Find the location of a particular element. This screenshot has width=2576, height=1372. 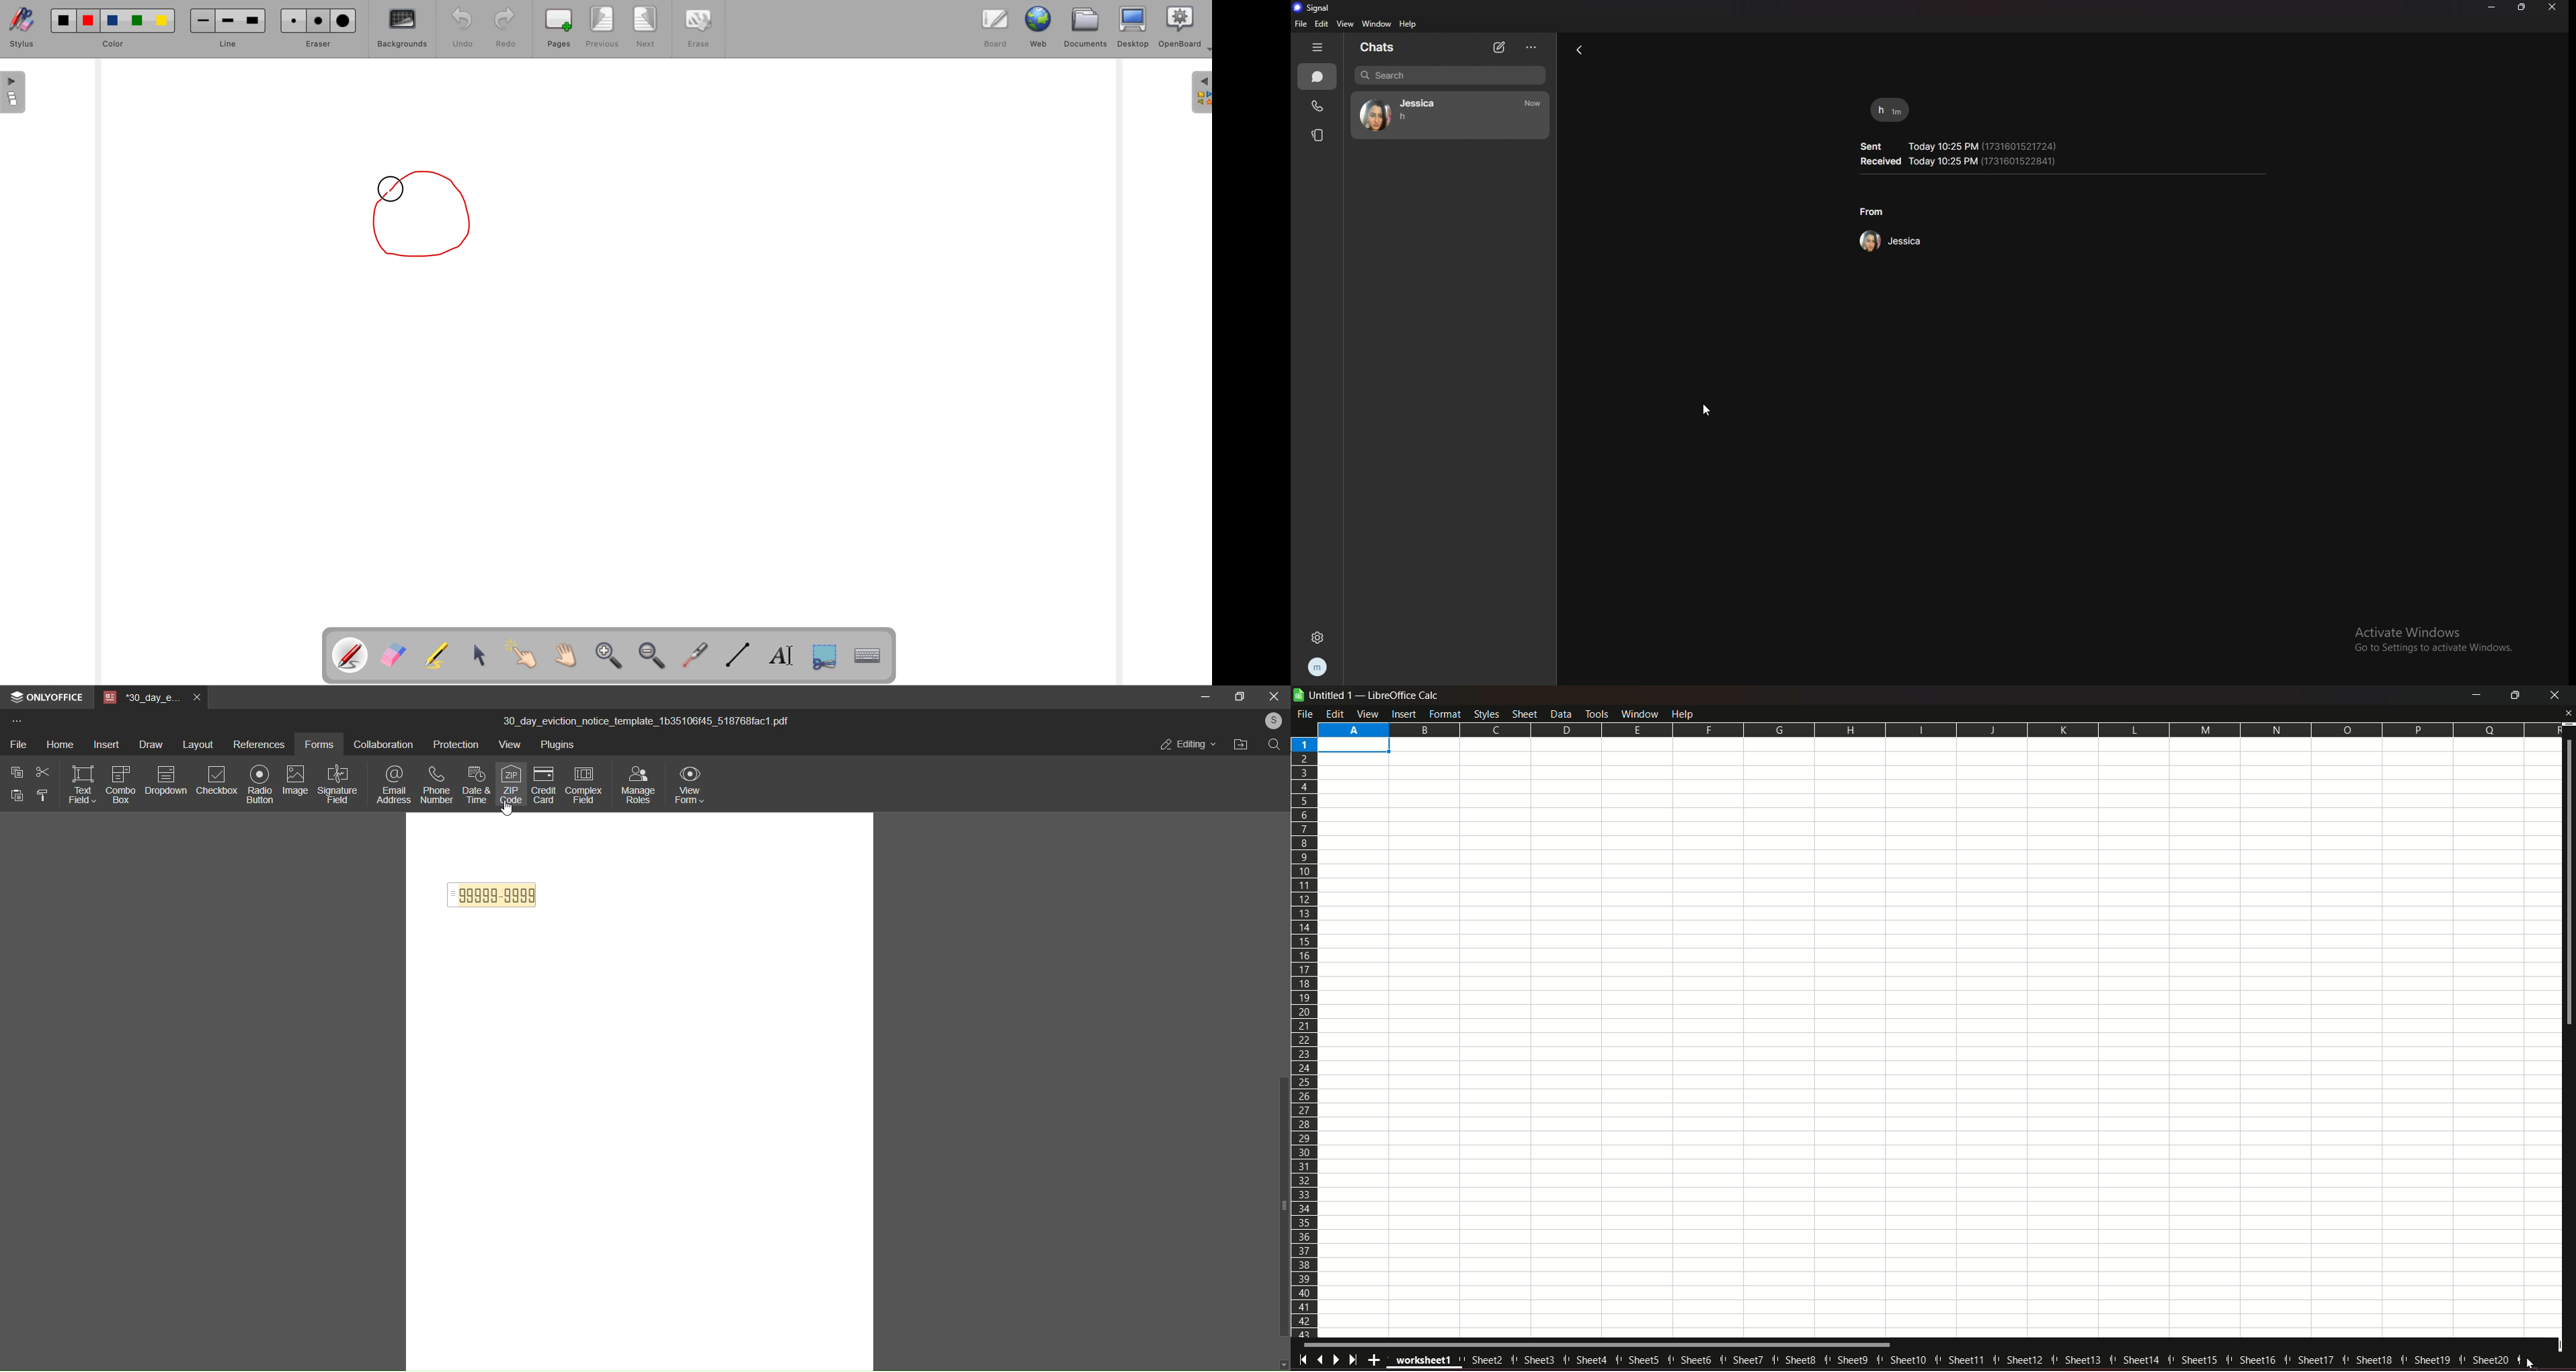

file is located at coordinates (17, 744).